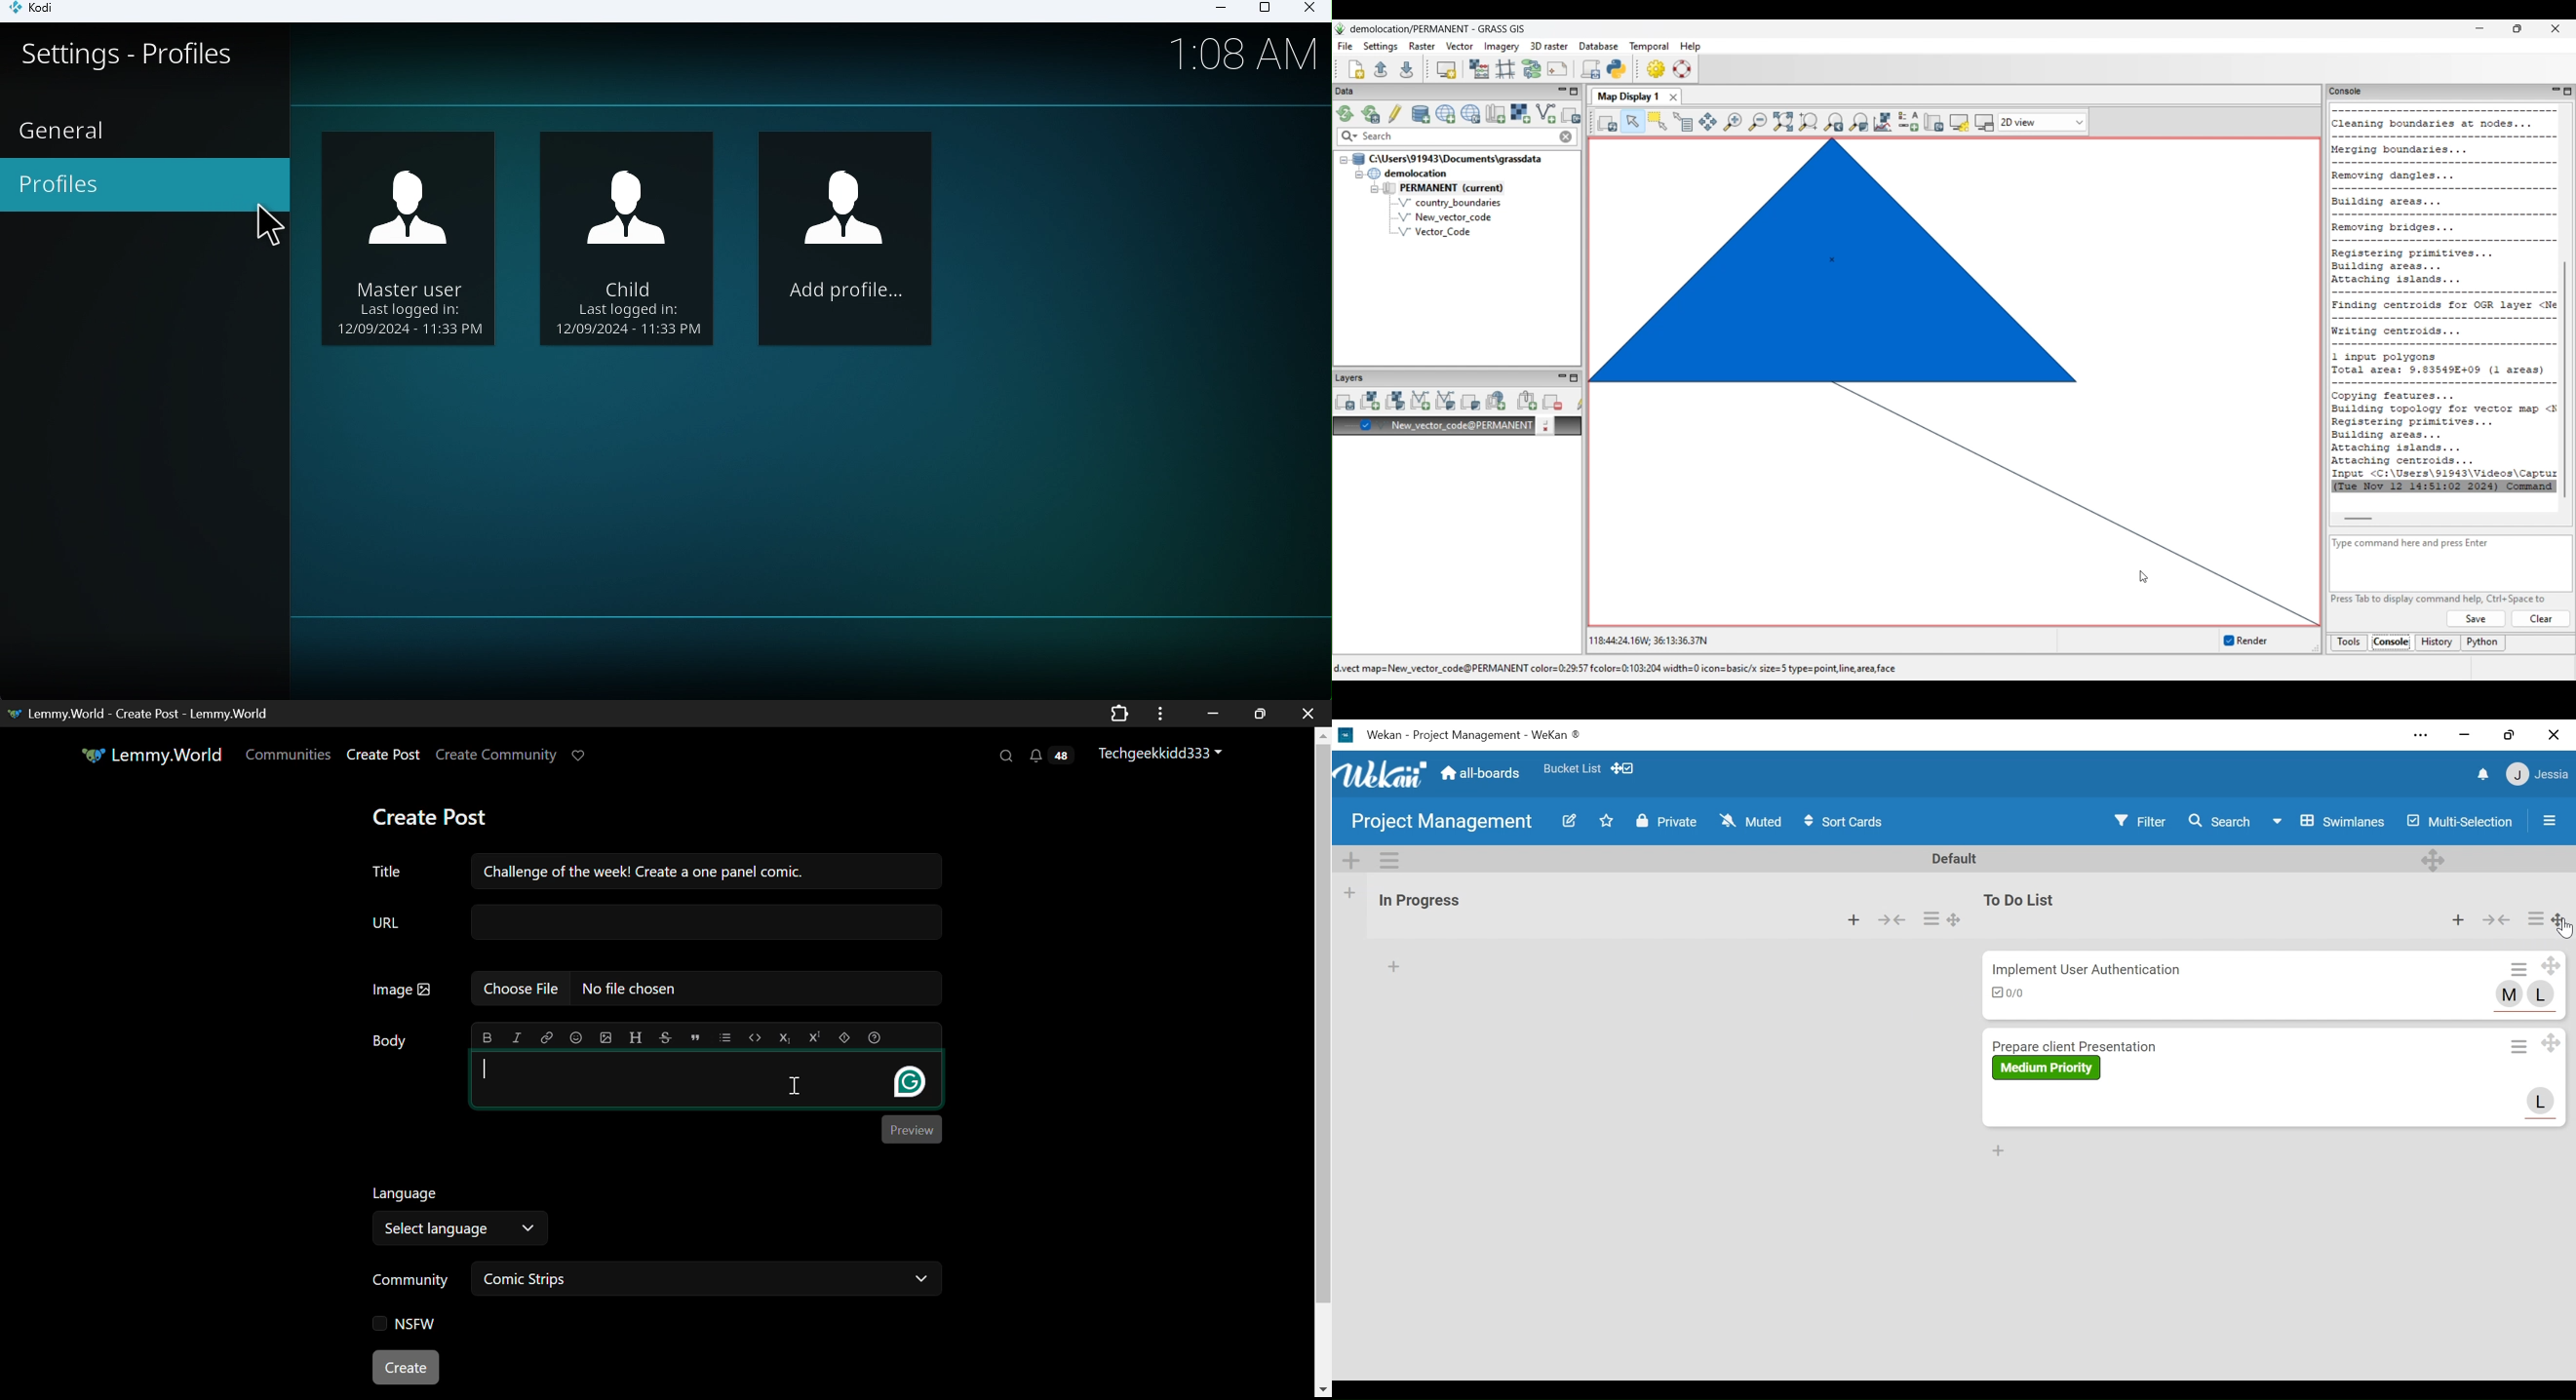 This screenshot has width=2576, height=1400. What do you see at coordinates (406, 1326) in the screenshot?
I see `NSFW` at bounding box center [406, 1326].